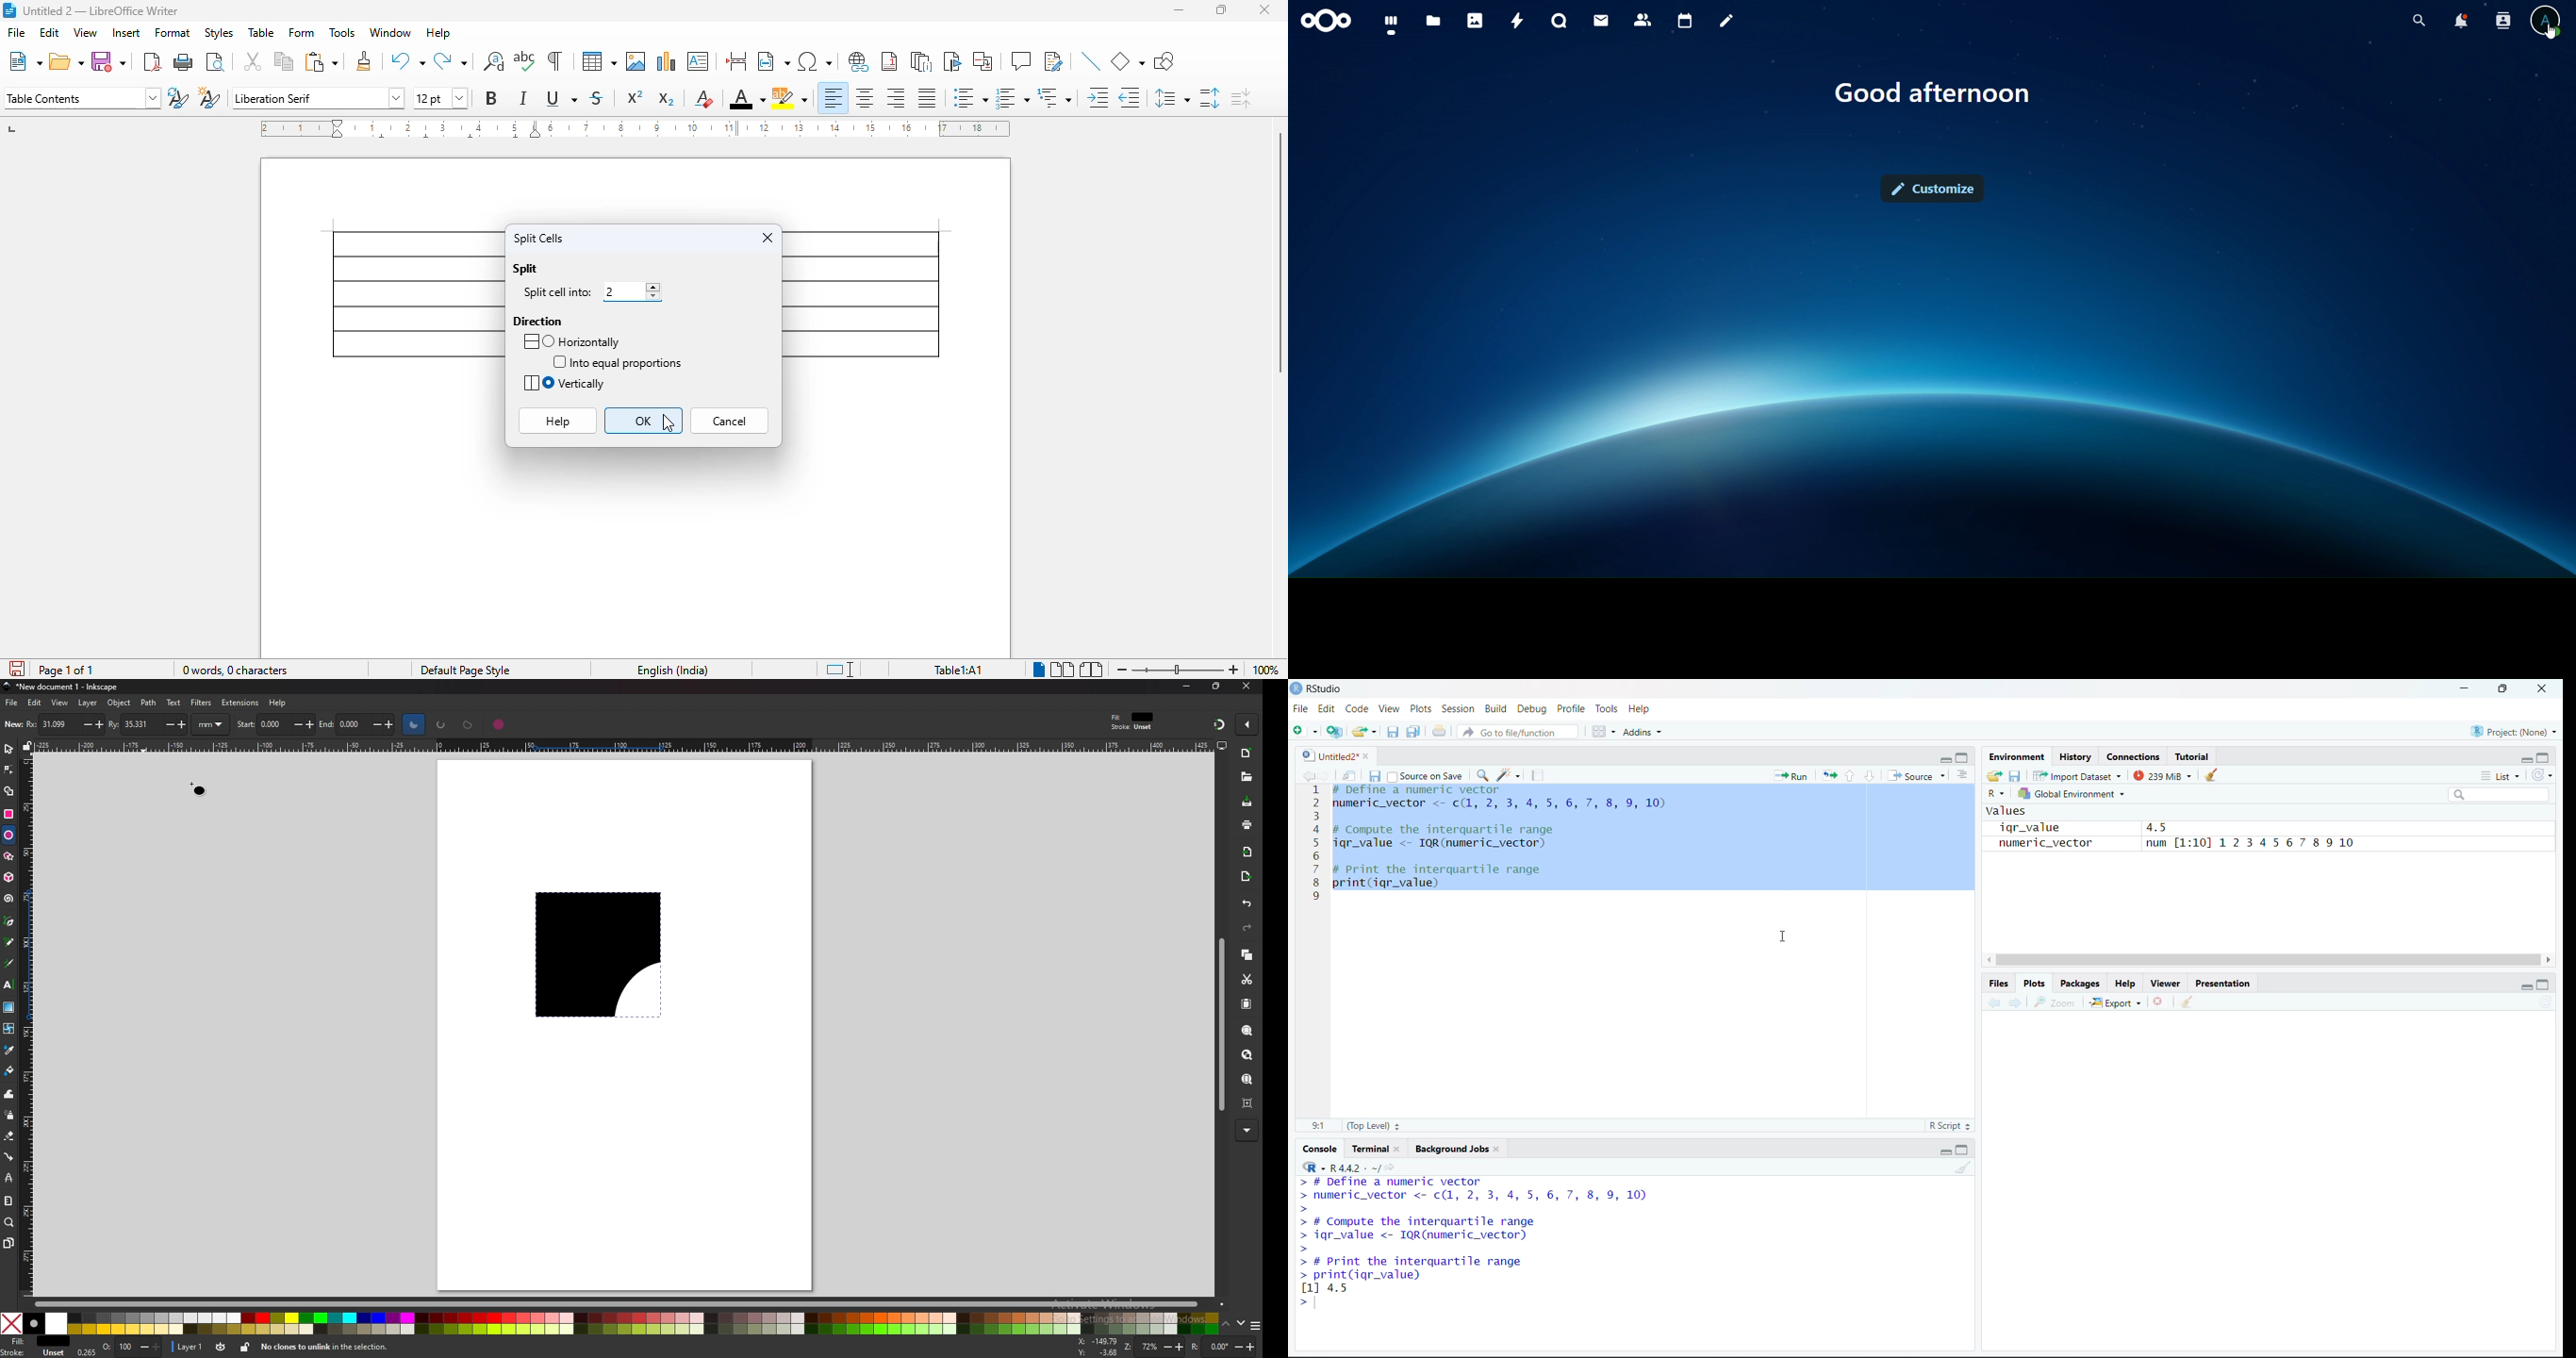 The width and height of the screenshot is (2576, 1372). Describe the element at coordinates (1376, 1149) in the screenshot. I see `Terminal` at that location.